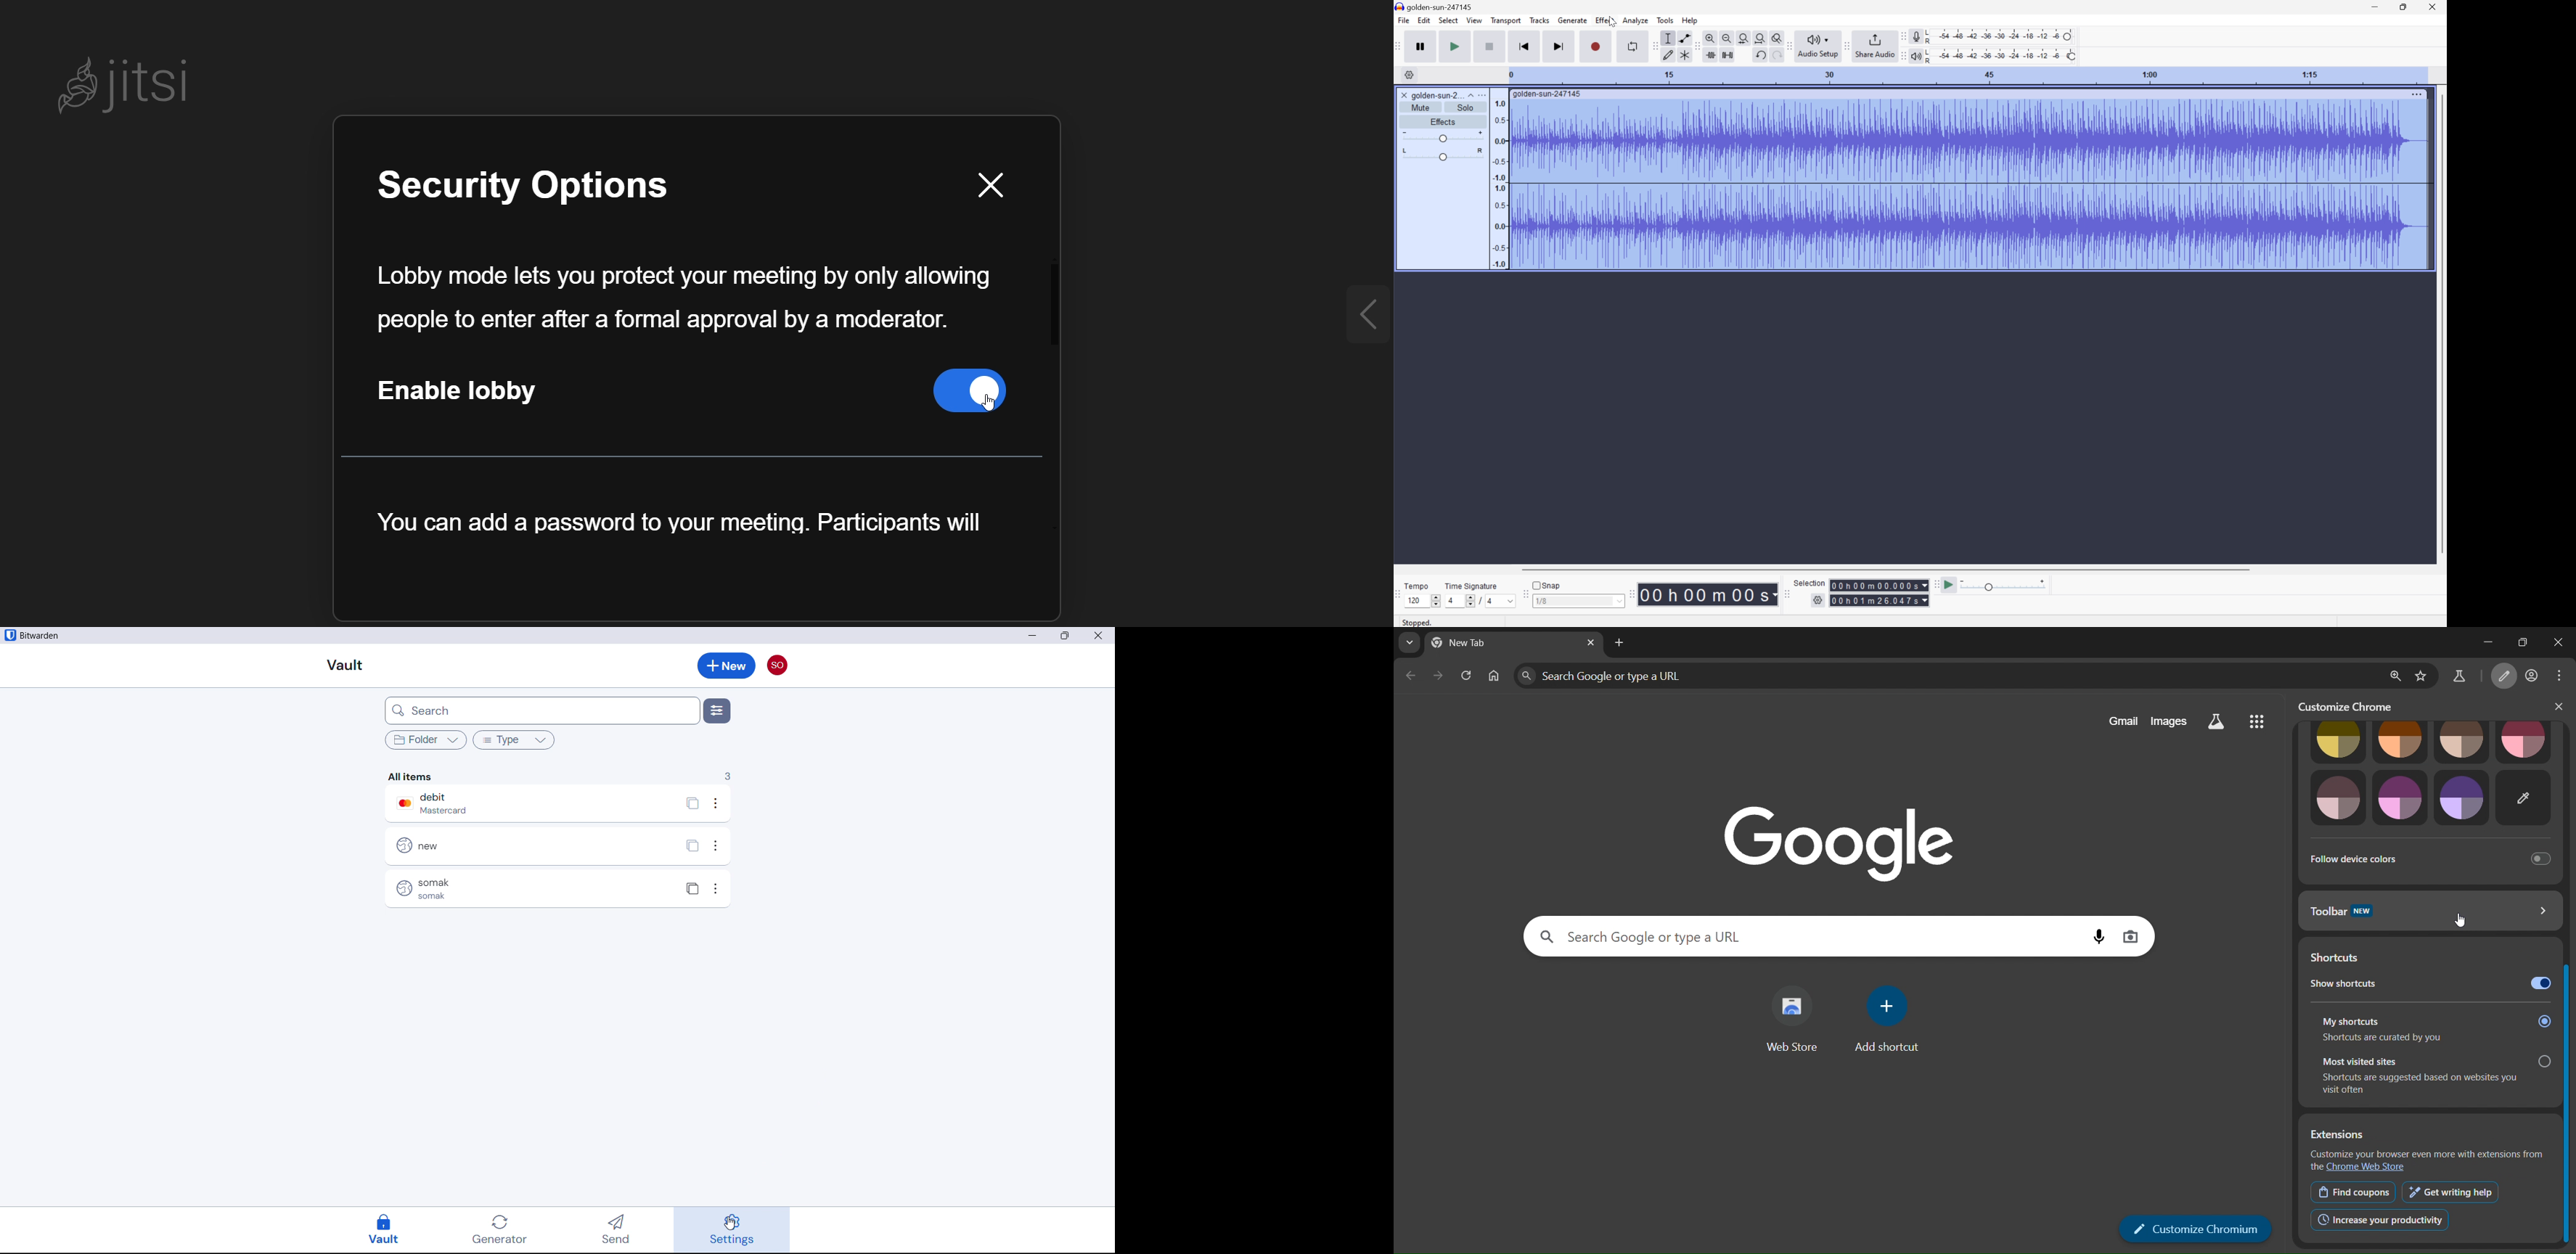  What do you see at coordinates (1066, 636) in the screenshot?
I see `Maximise ` at bounding box center [1066, 636].